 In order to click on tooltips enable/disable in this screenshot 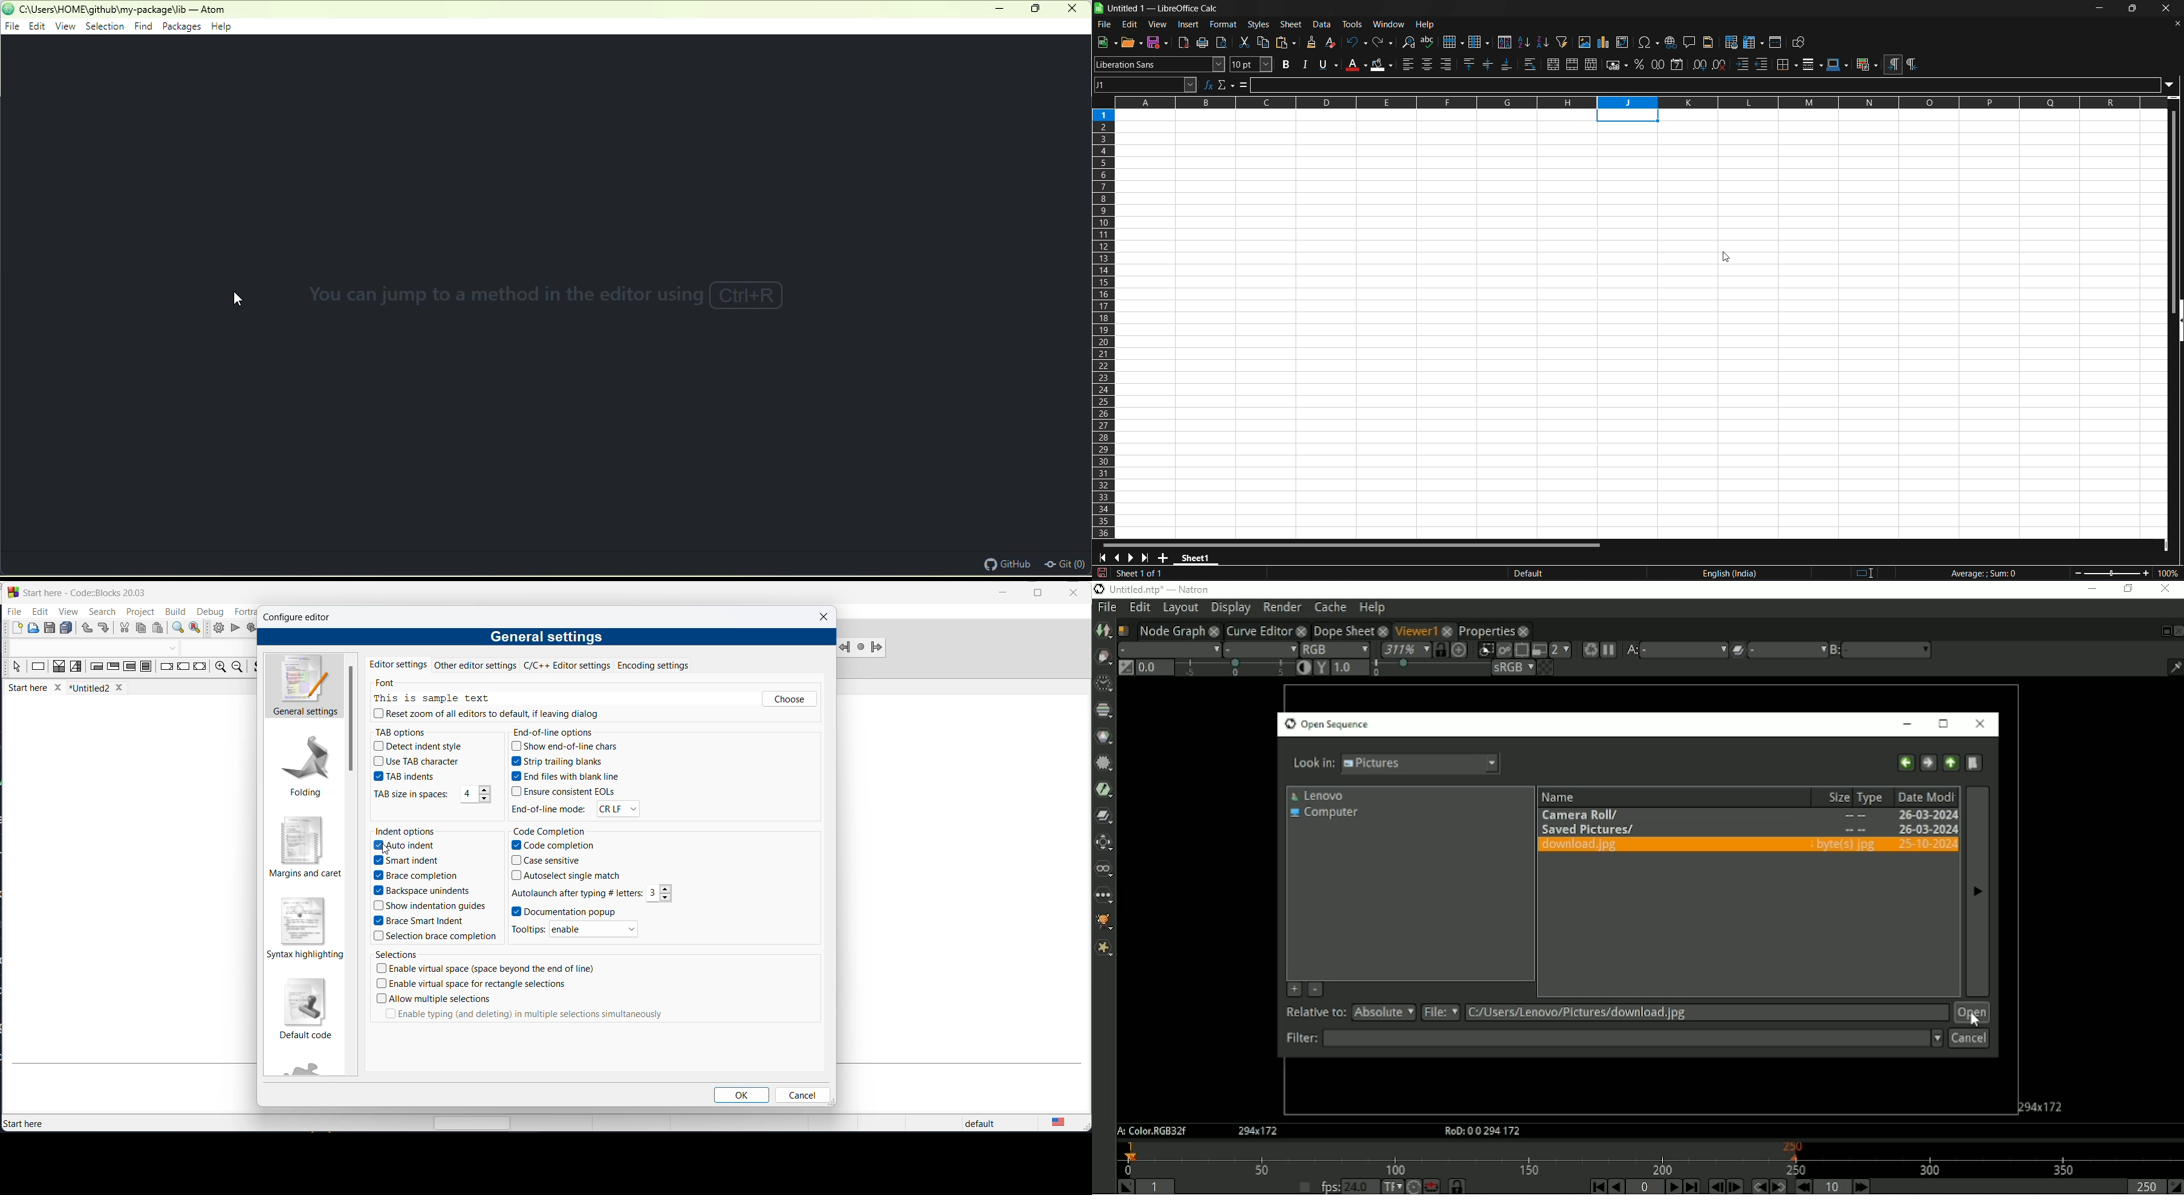, I will do `click(594, 929)`.